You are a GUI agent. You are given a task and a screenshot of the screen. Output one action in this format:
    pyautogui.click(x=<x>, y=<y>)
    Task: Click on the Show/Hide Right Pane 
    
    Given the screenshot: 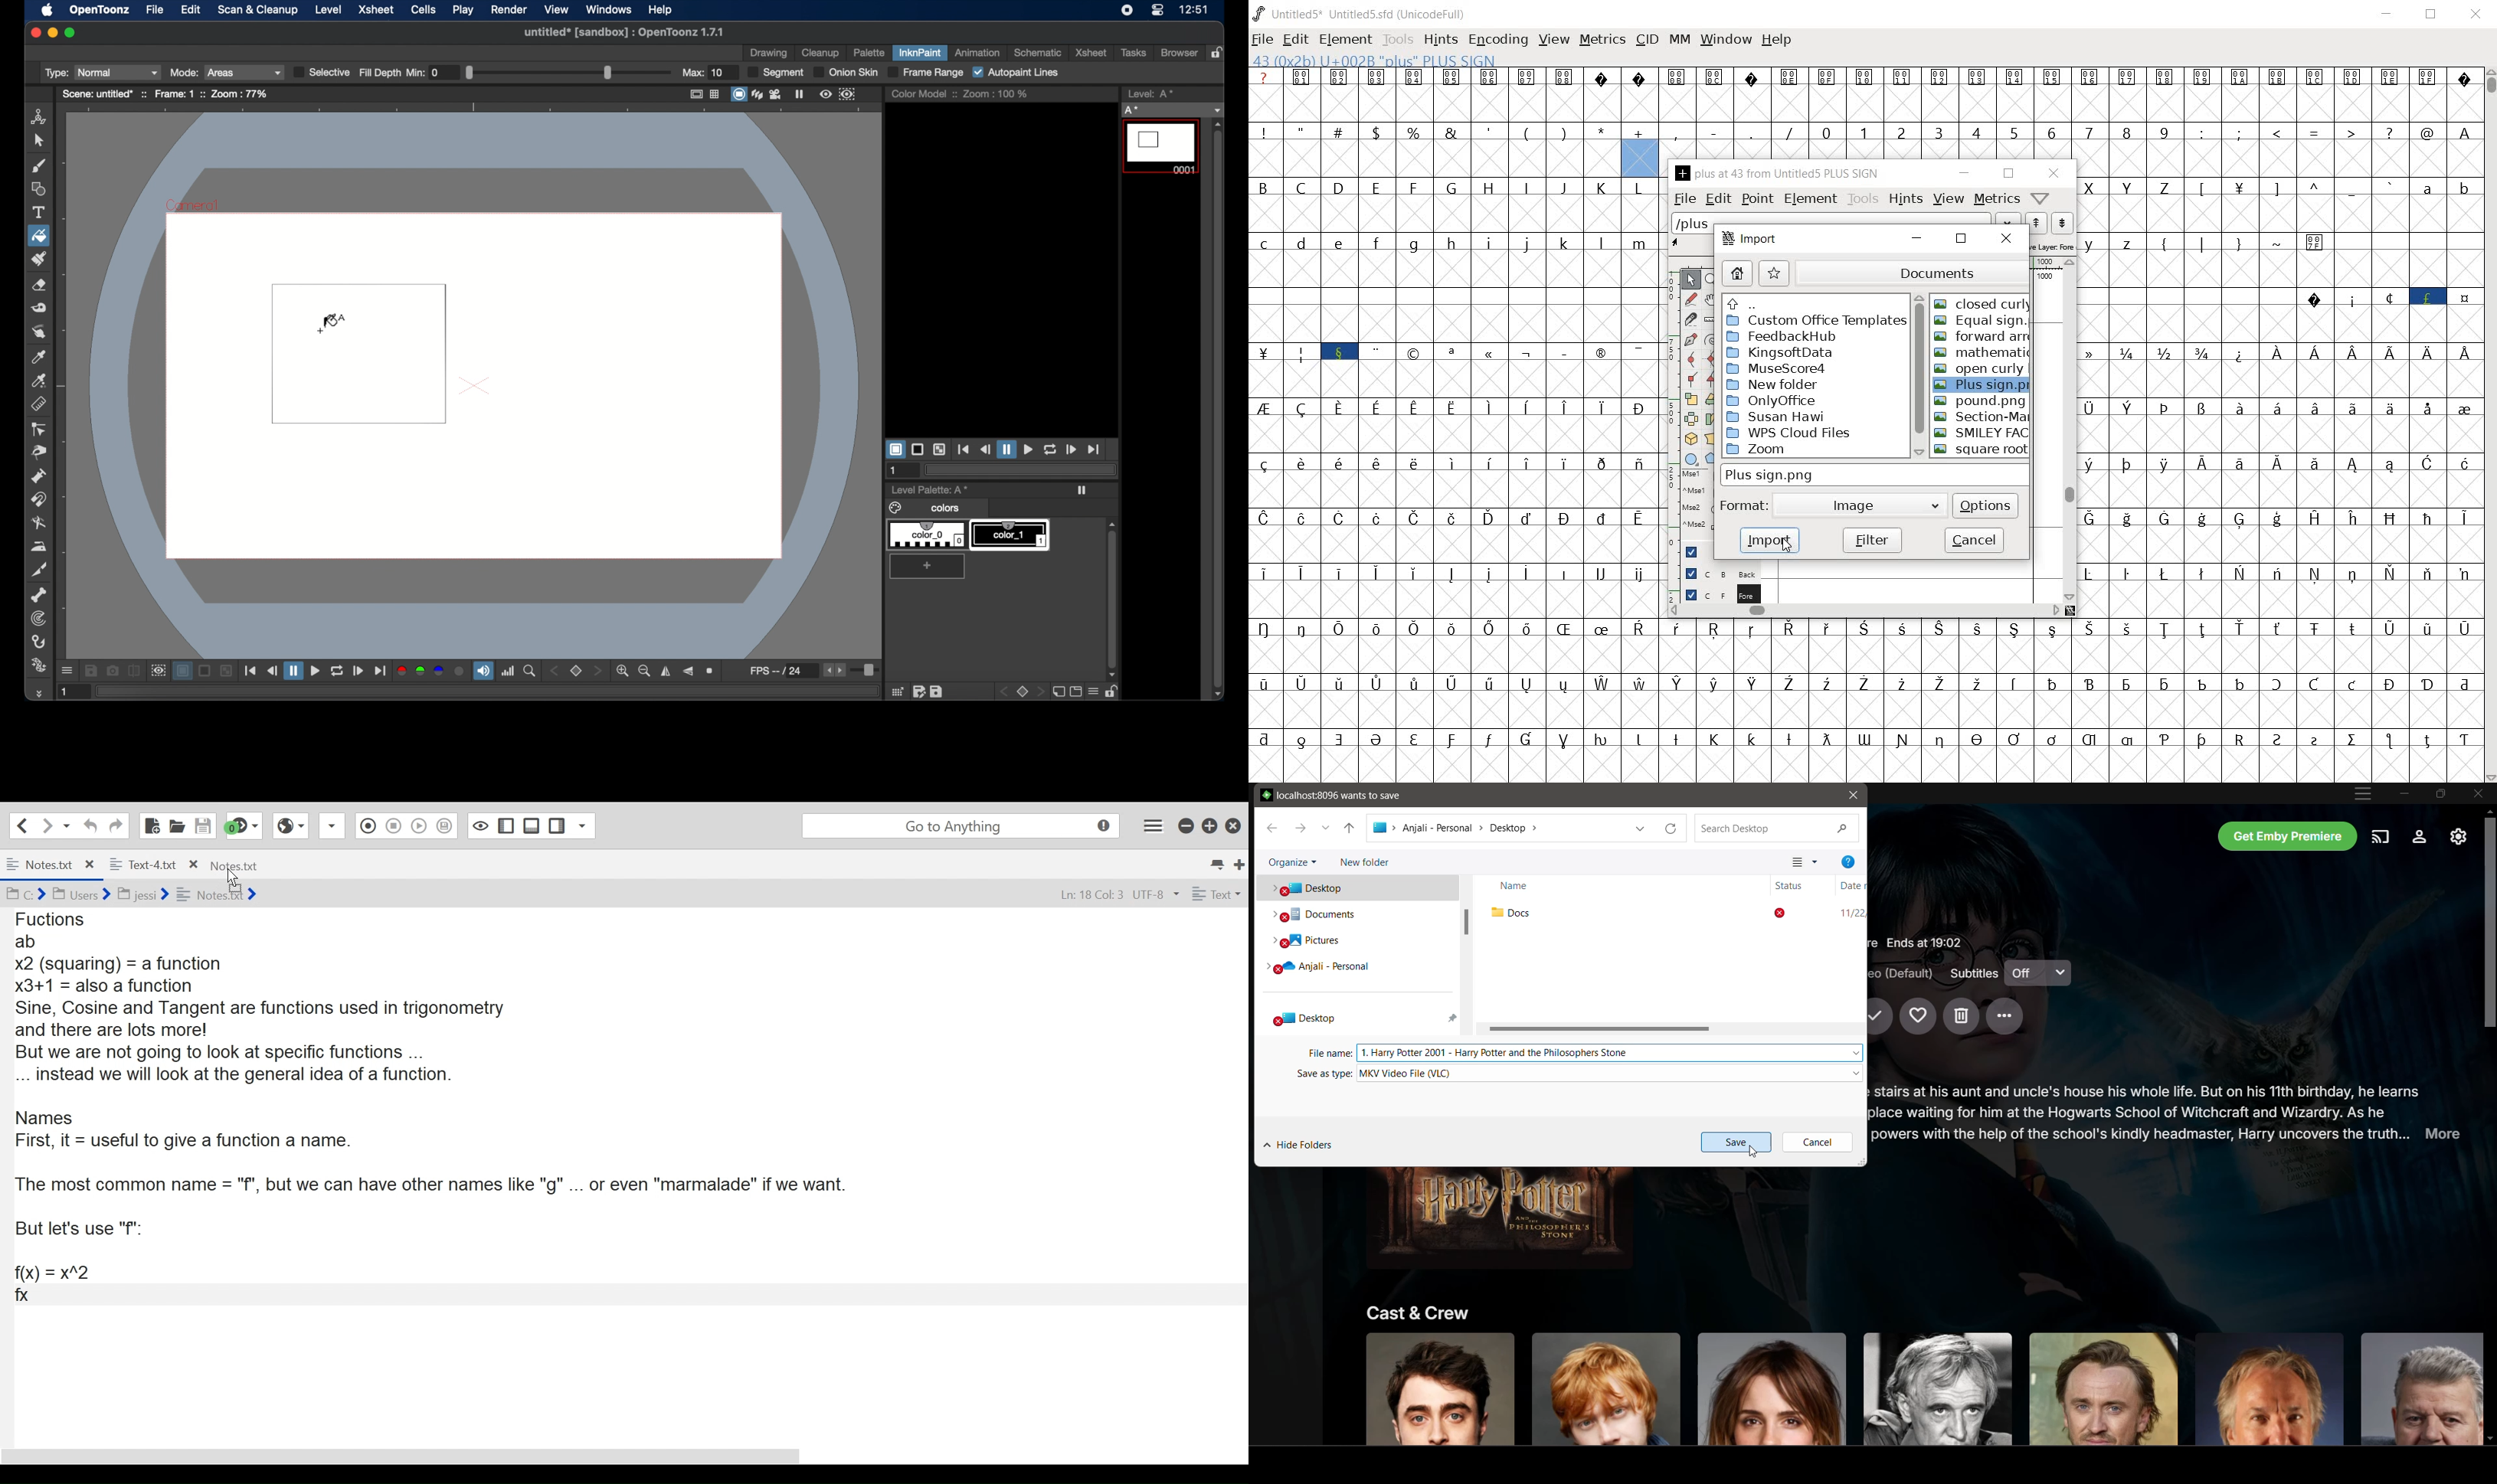 What is the action you would take?
    pyautogui.click(x=557, y=825)
    